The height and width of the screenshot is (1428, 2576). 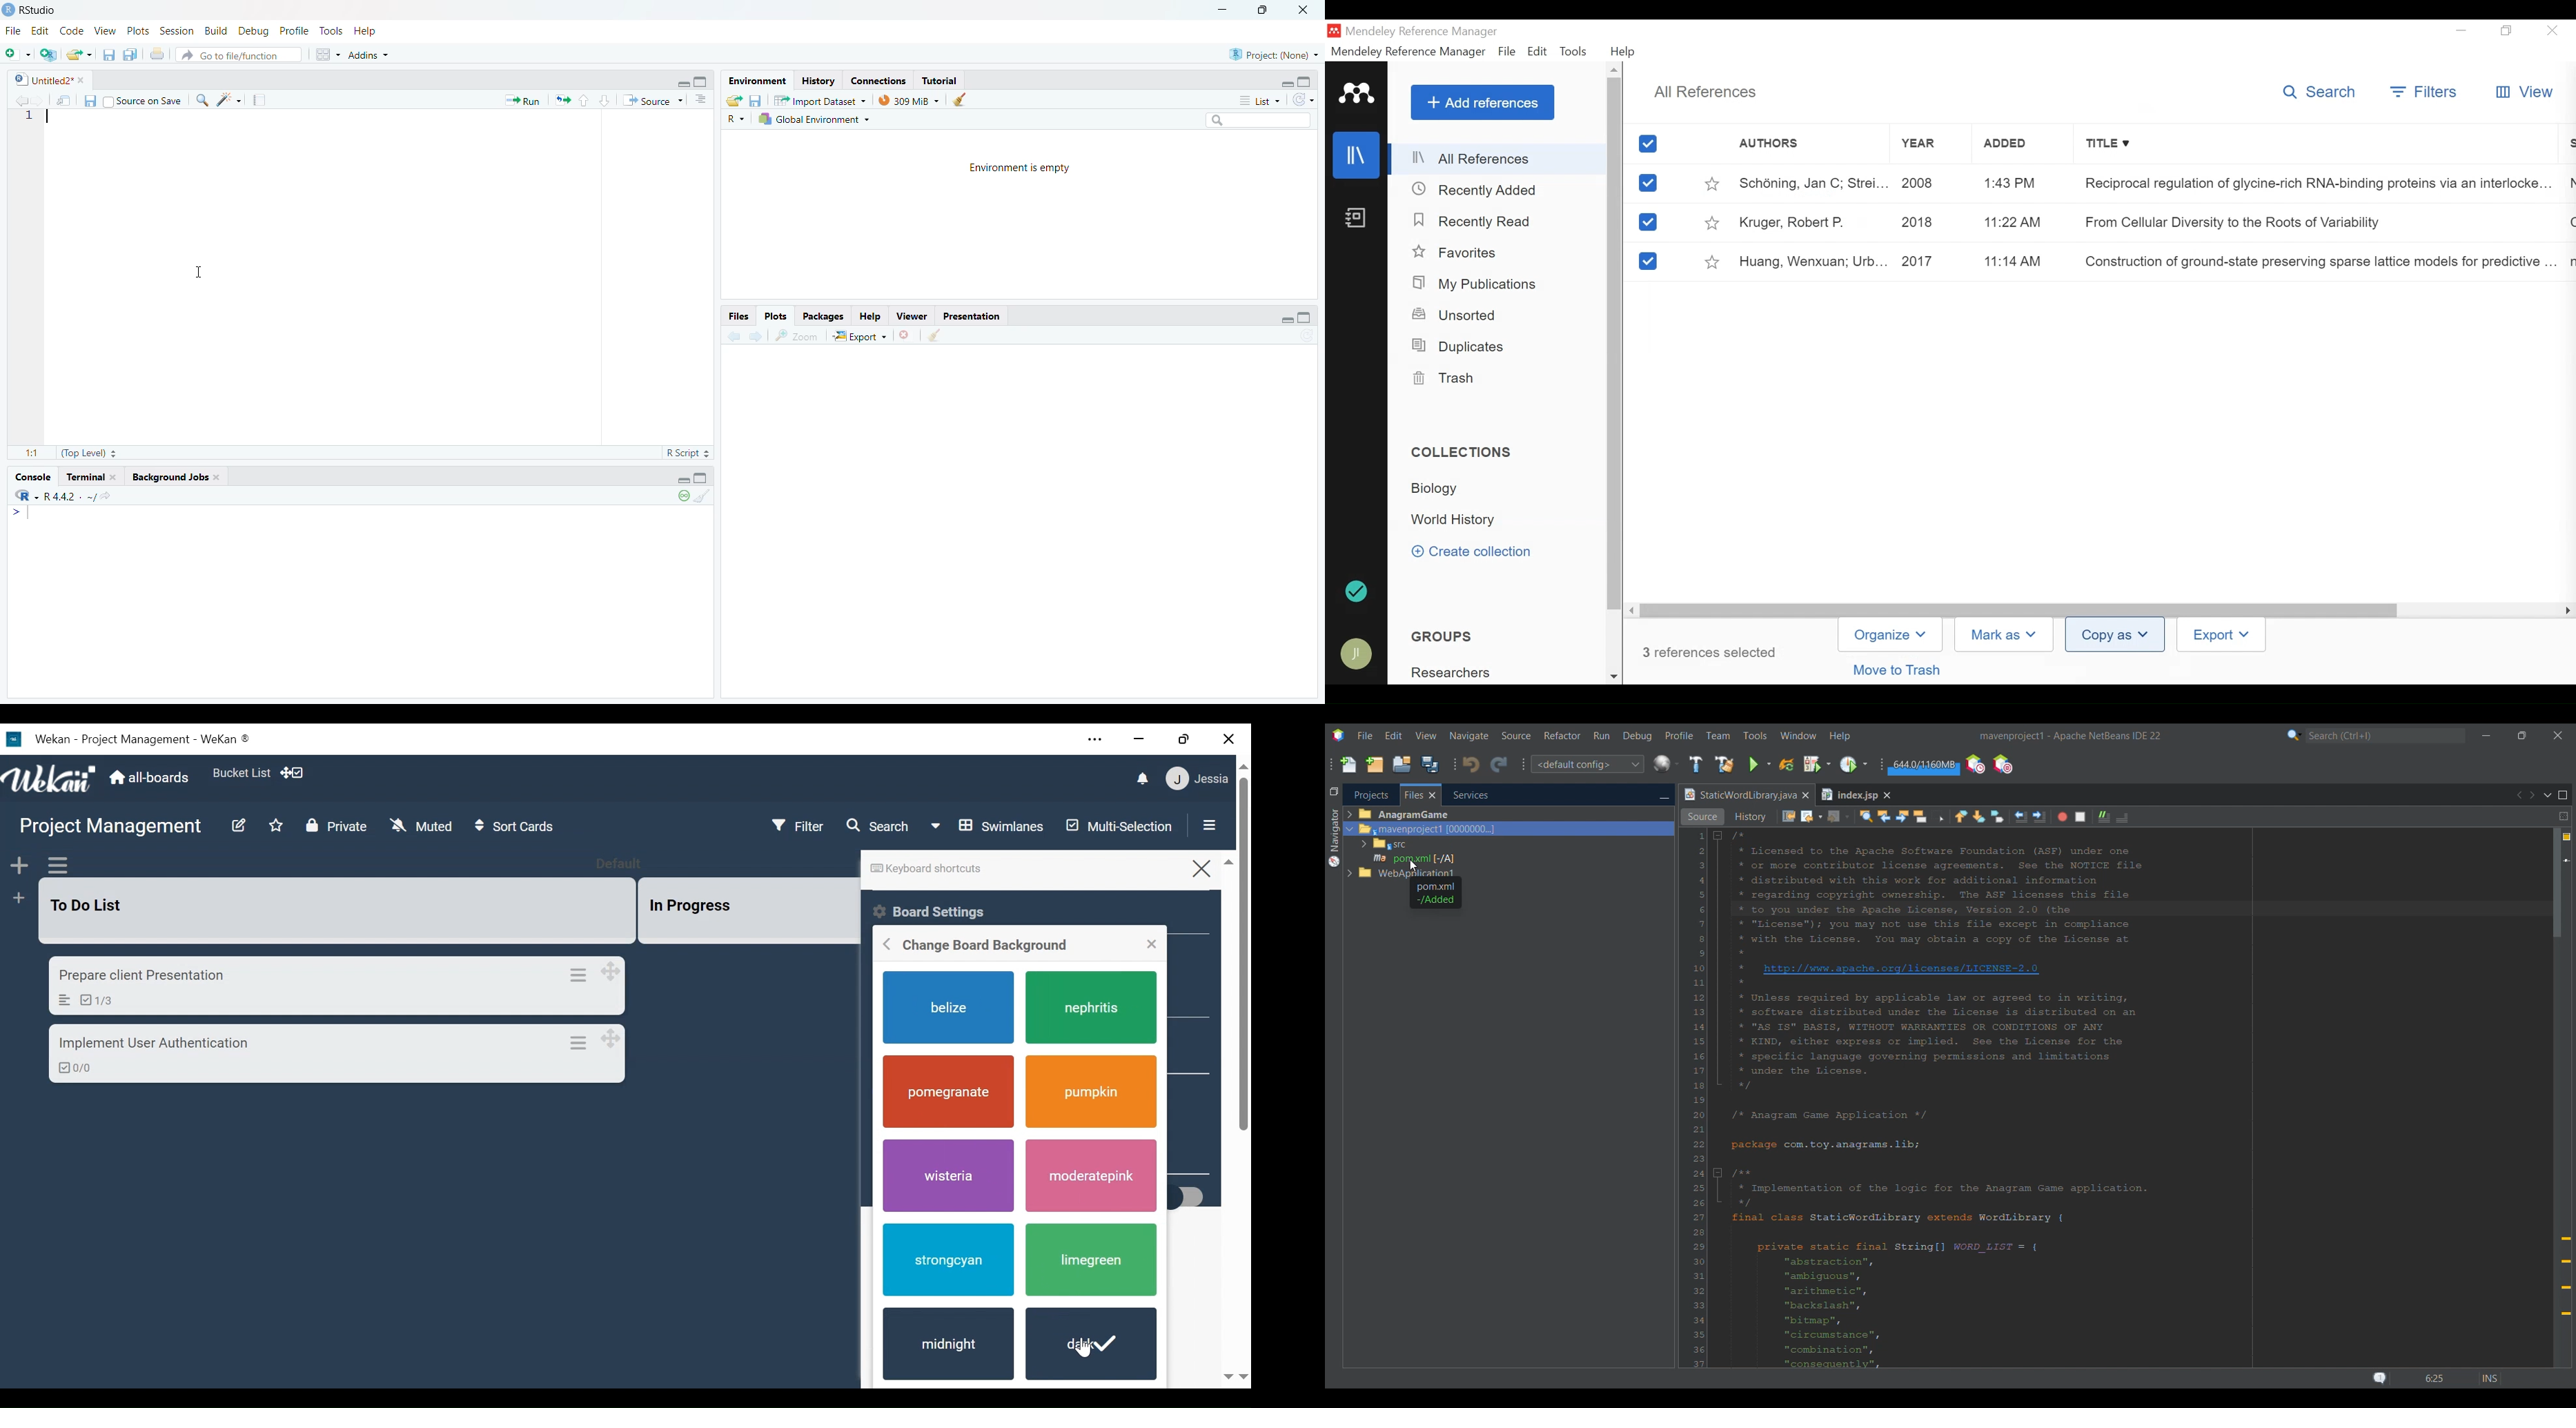 I want to click on back, so click(x=731, y=338).